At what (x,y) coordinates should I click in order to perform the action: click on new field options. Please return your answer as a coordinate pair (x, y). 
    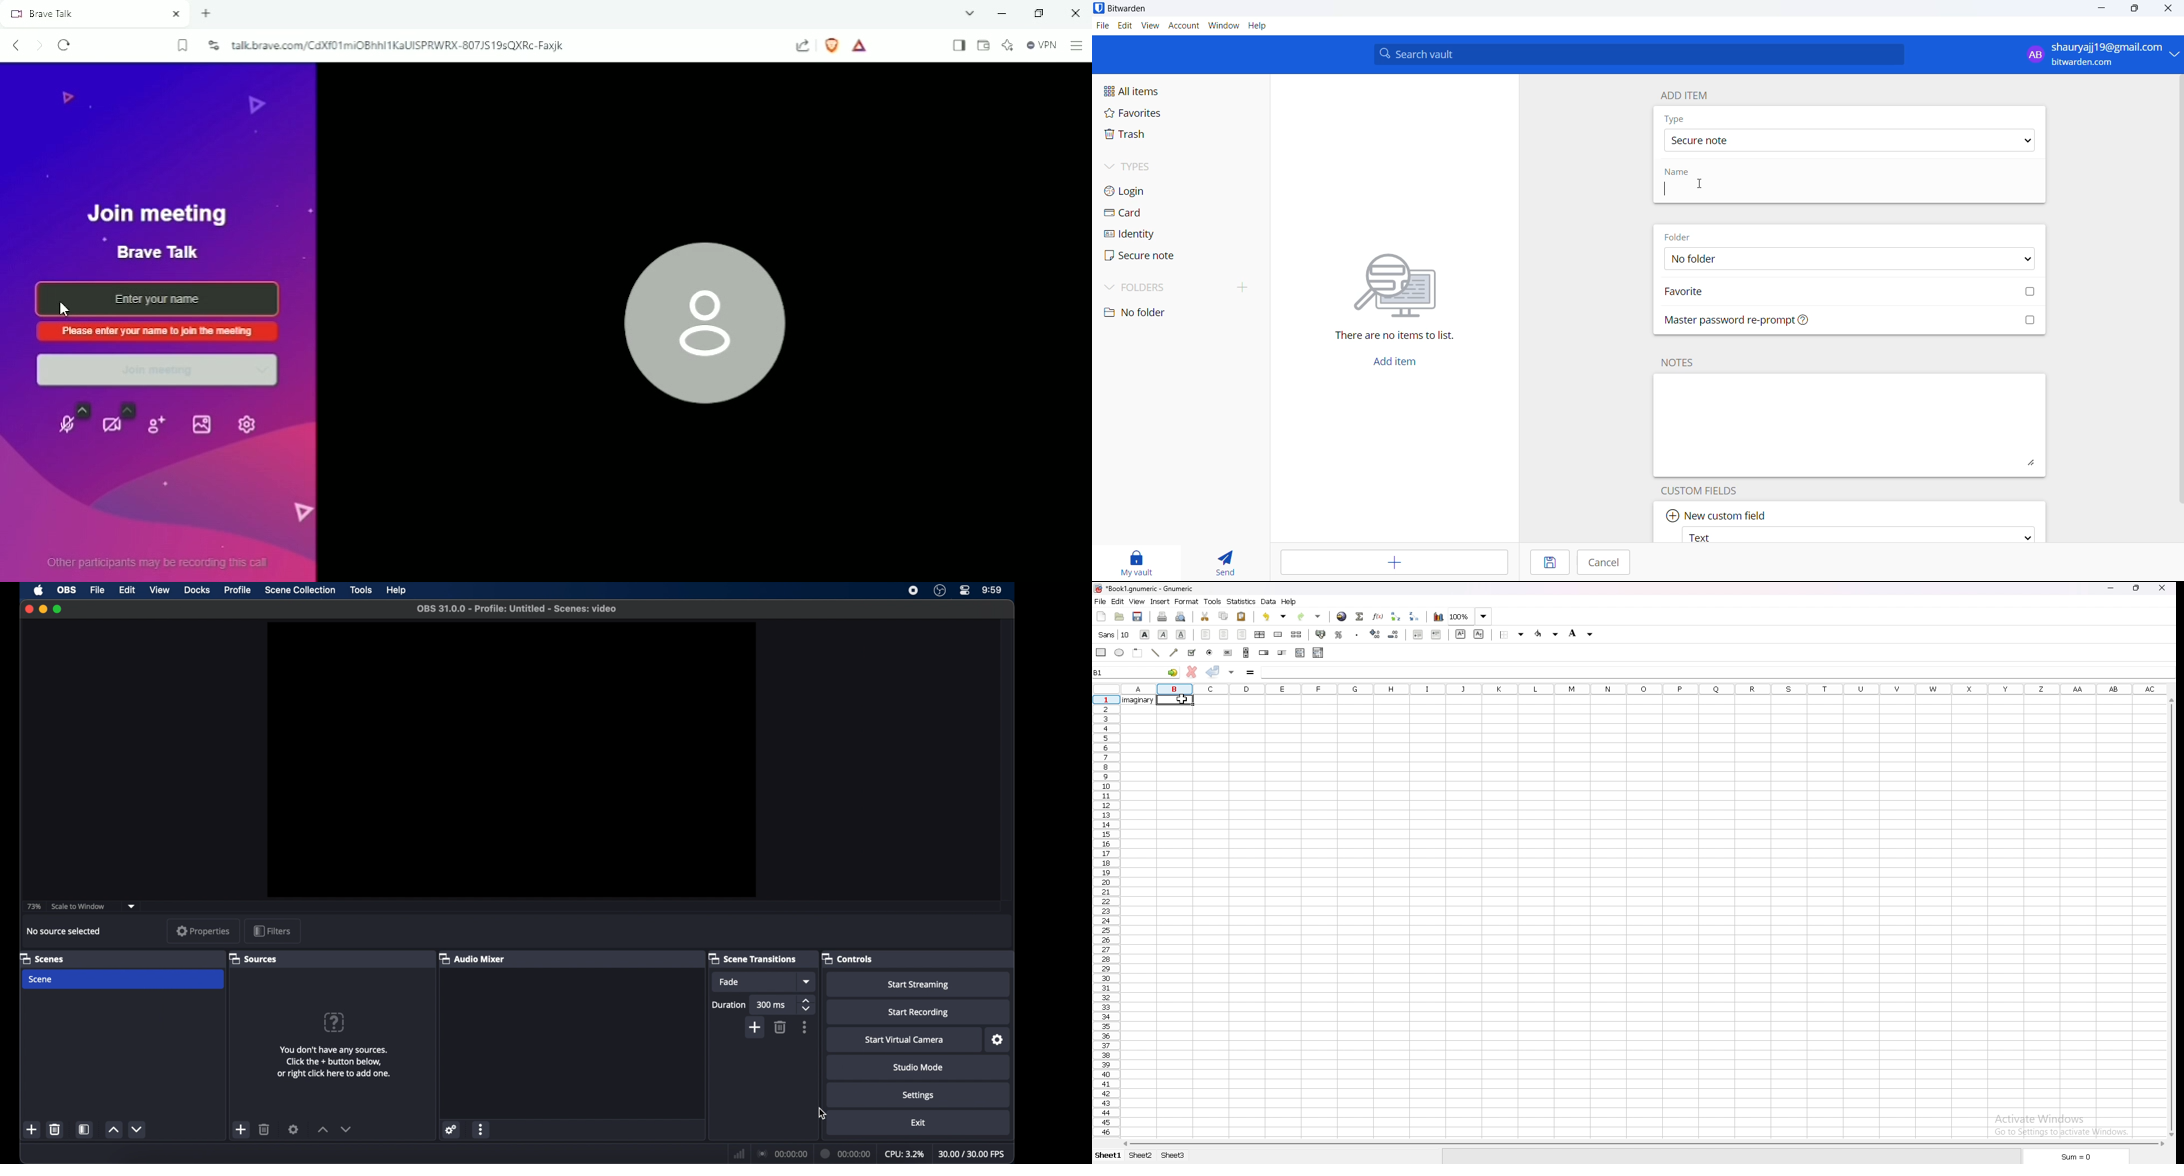
    Looking at the image, I should click on (1856, 535).